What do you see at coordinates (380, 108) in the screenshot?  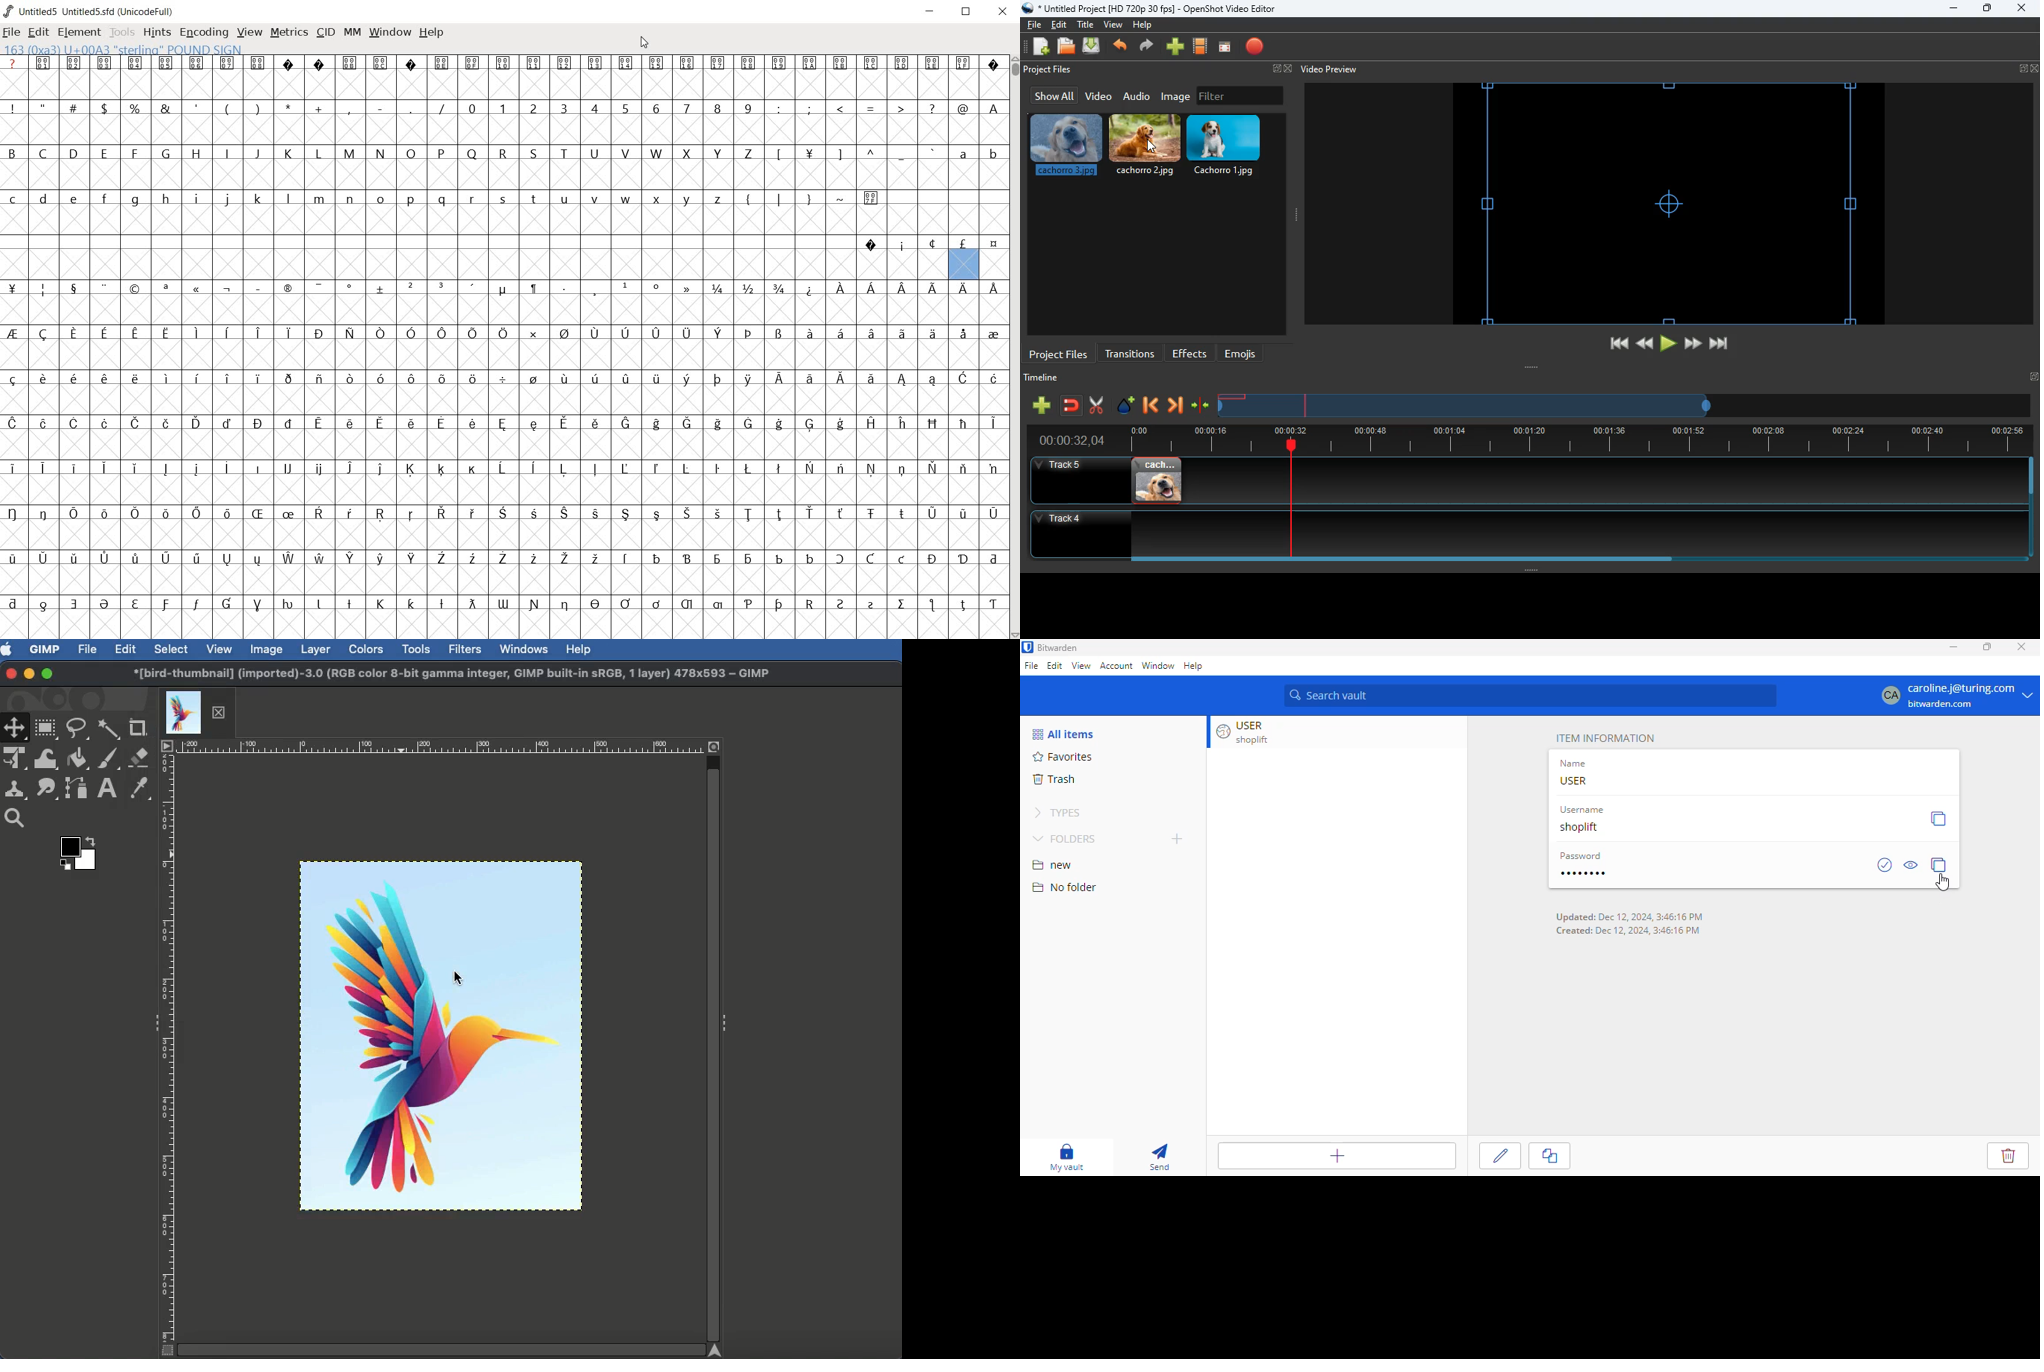 I see `-` at bounding box center [380, 108].